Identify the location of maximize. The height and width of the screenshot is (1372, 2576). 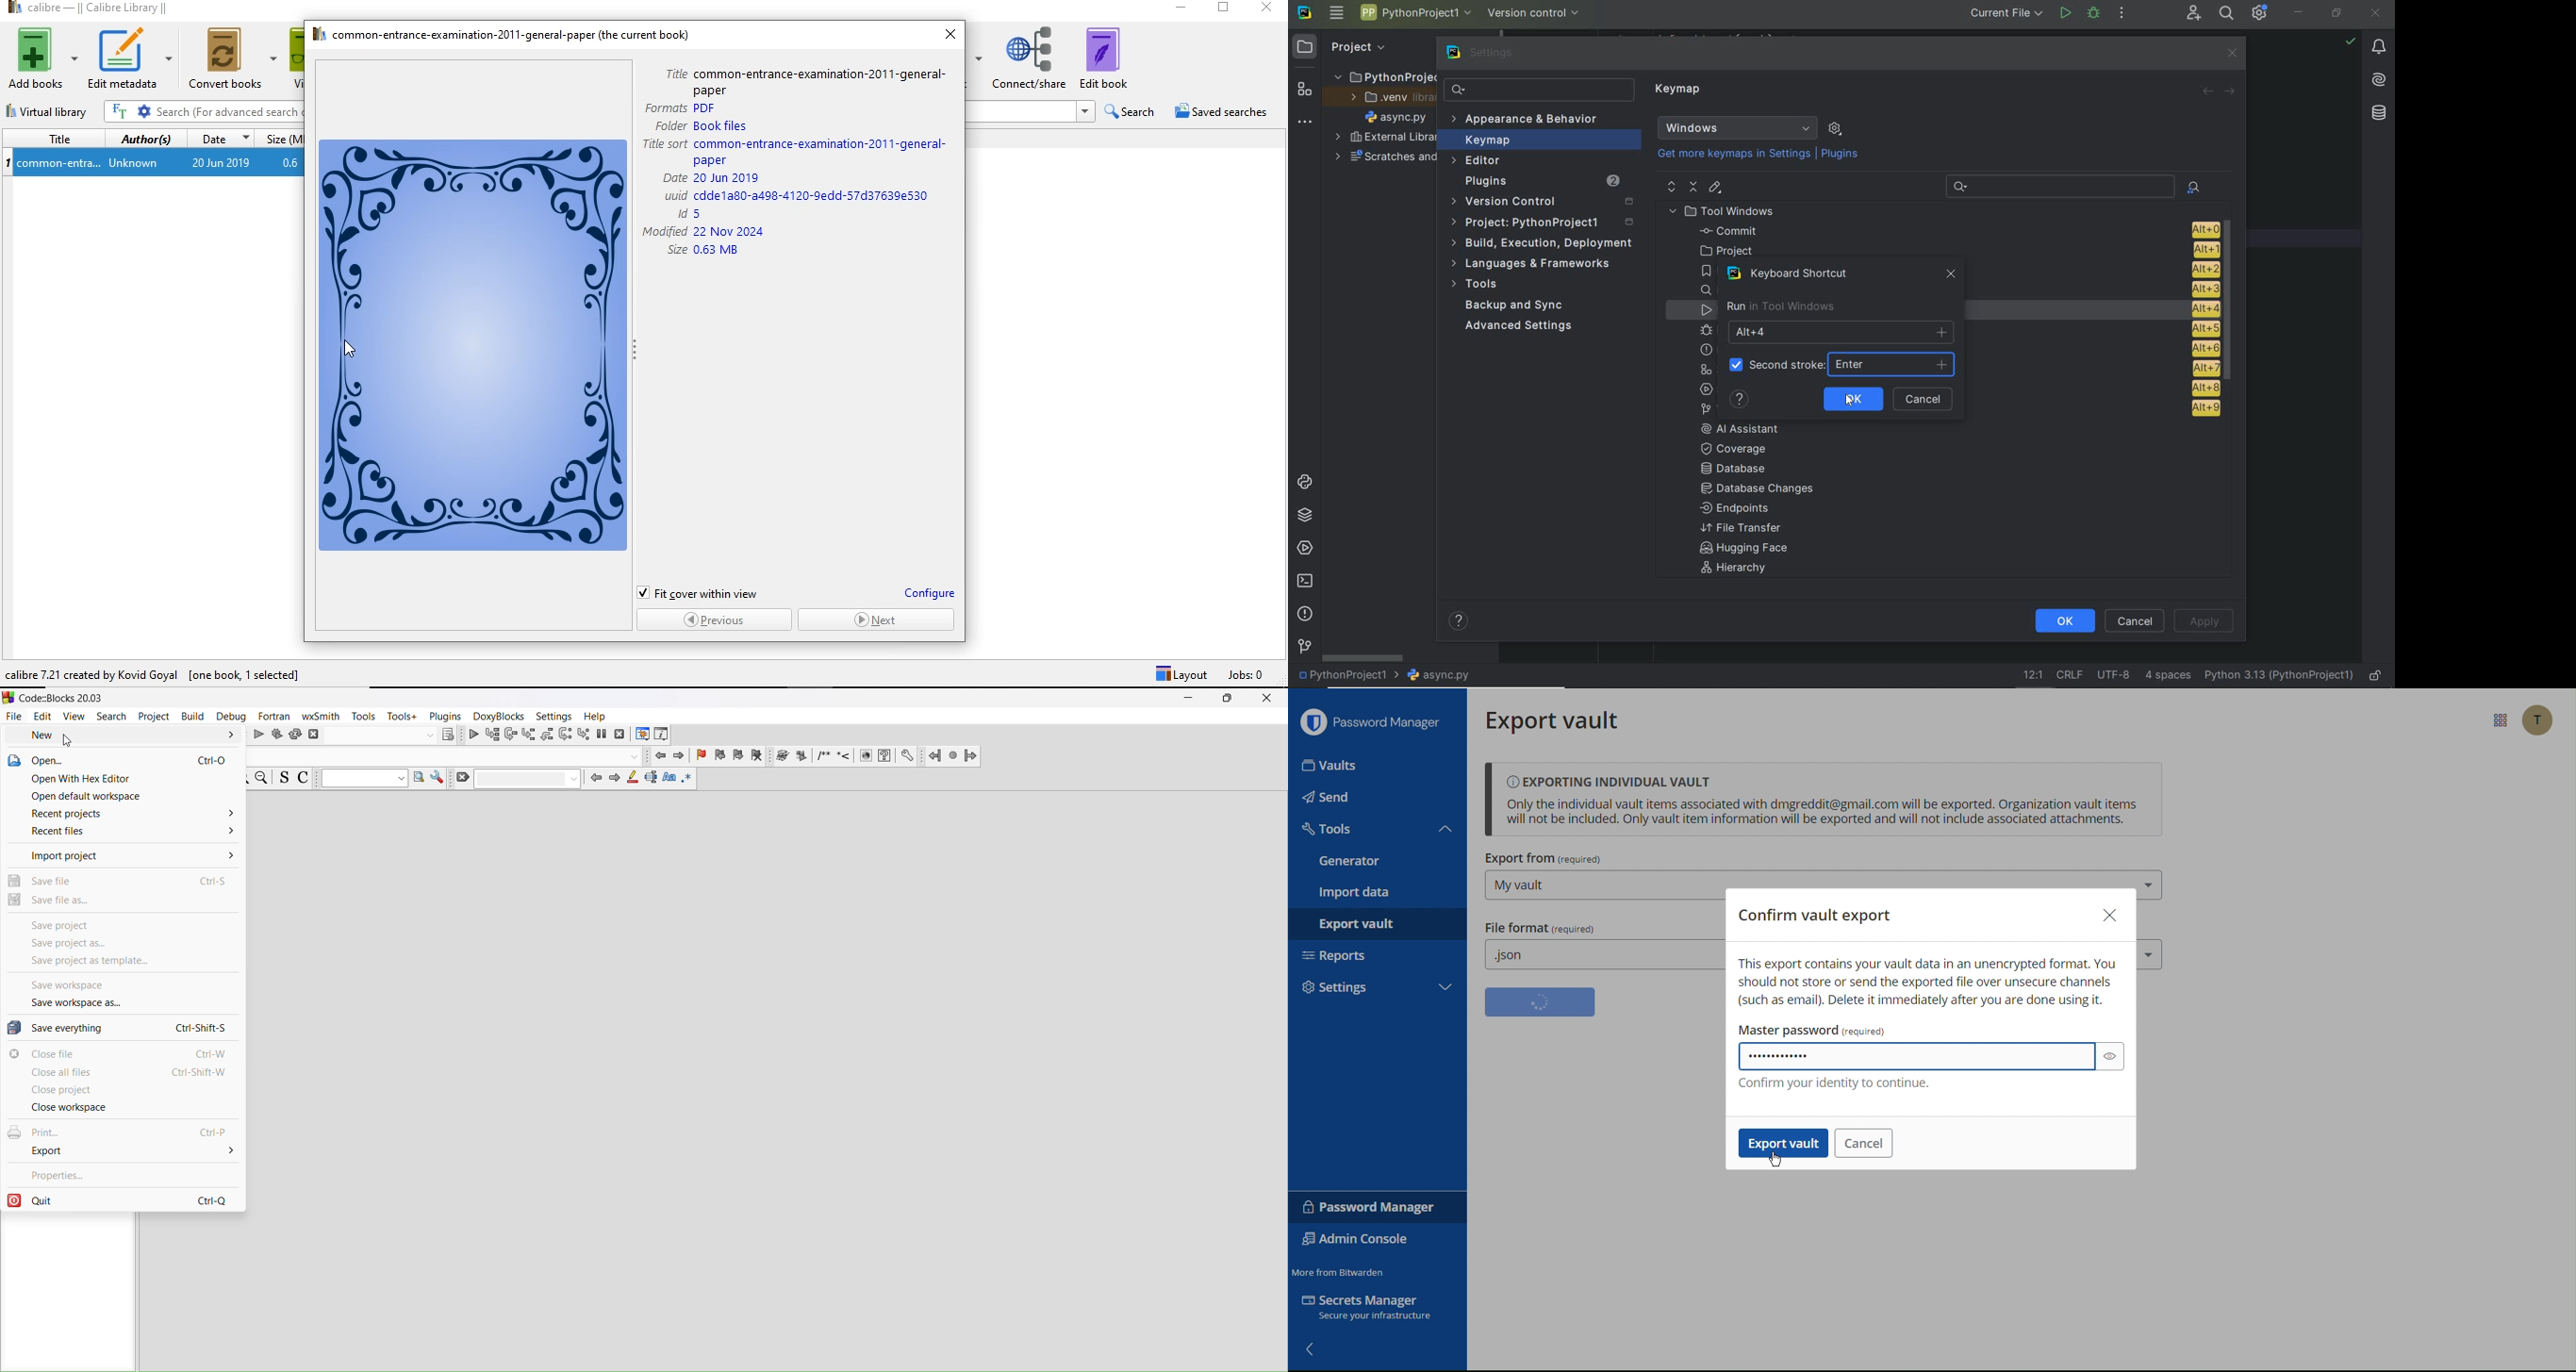
(1228, 700).